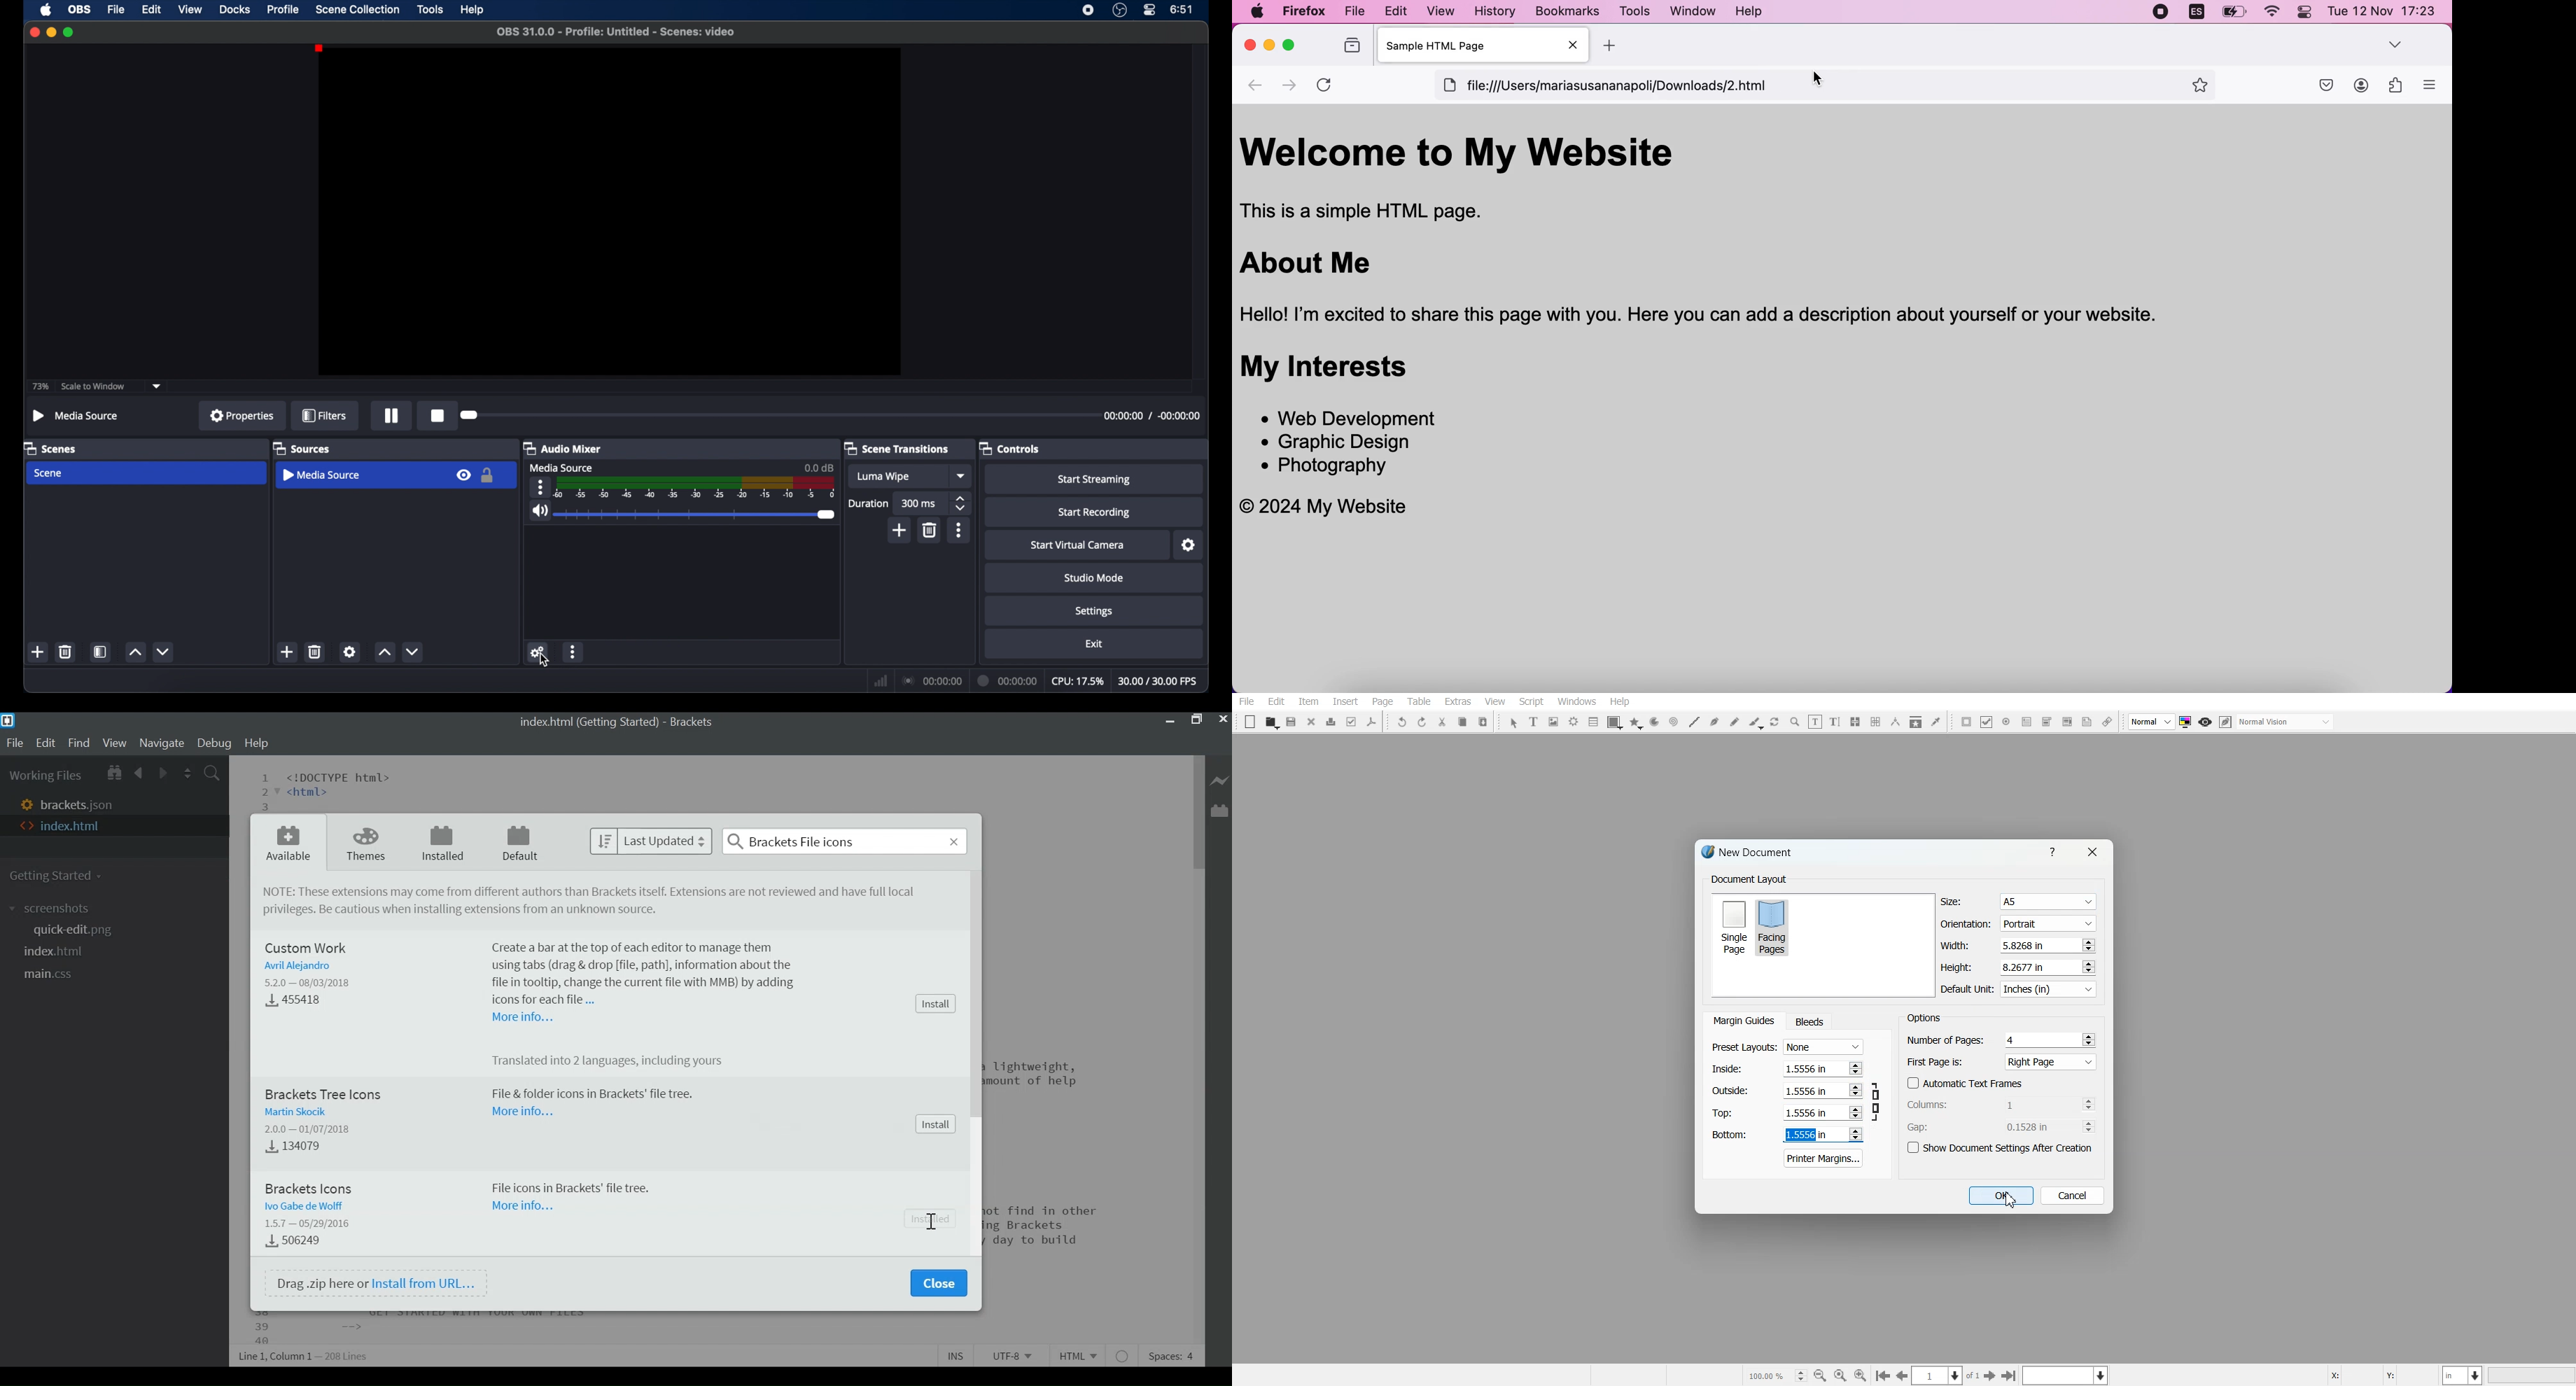 This screenshot has width=2576, height=1400. I want to click on Restore, so click(1196, 721).